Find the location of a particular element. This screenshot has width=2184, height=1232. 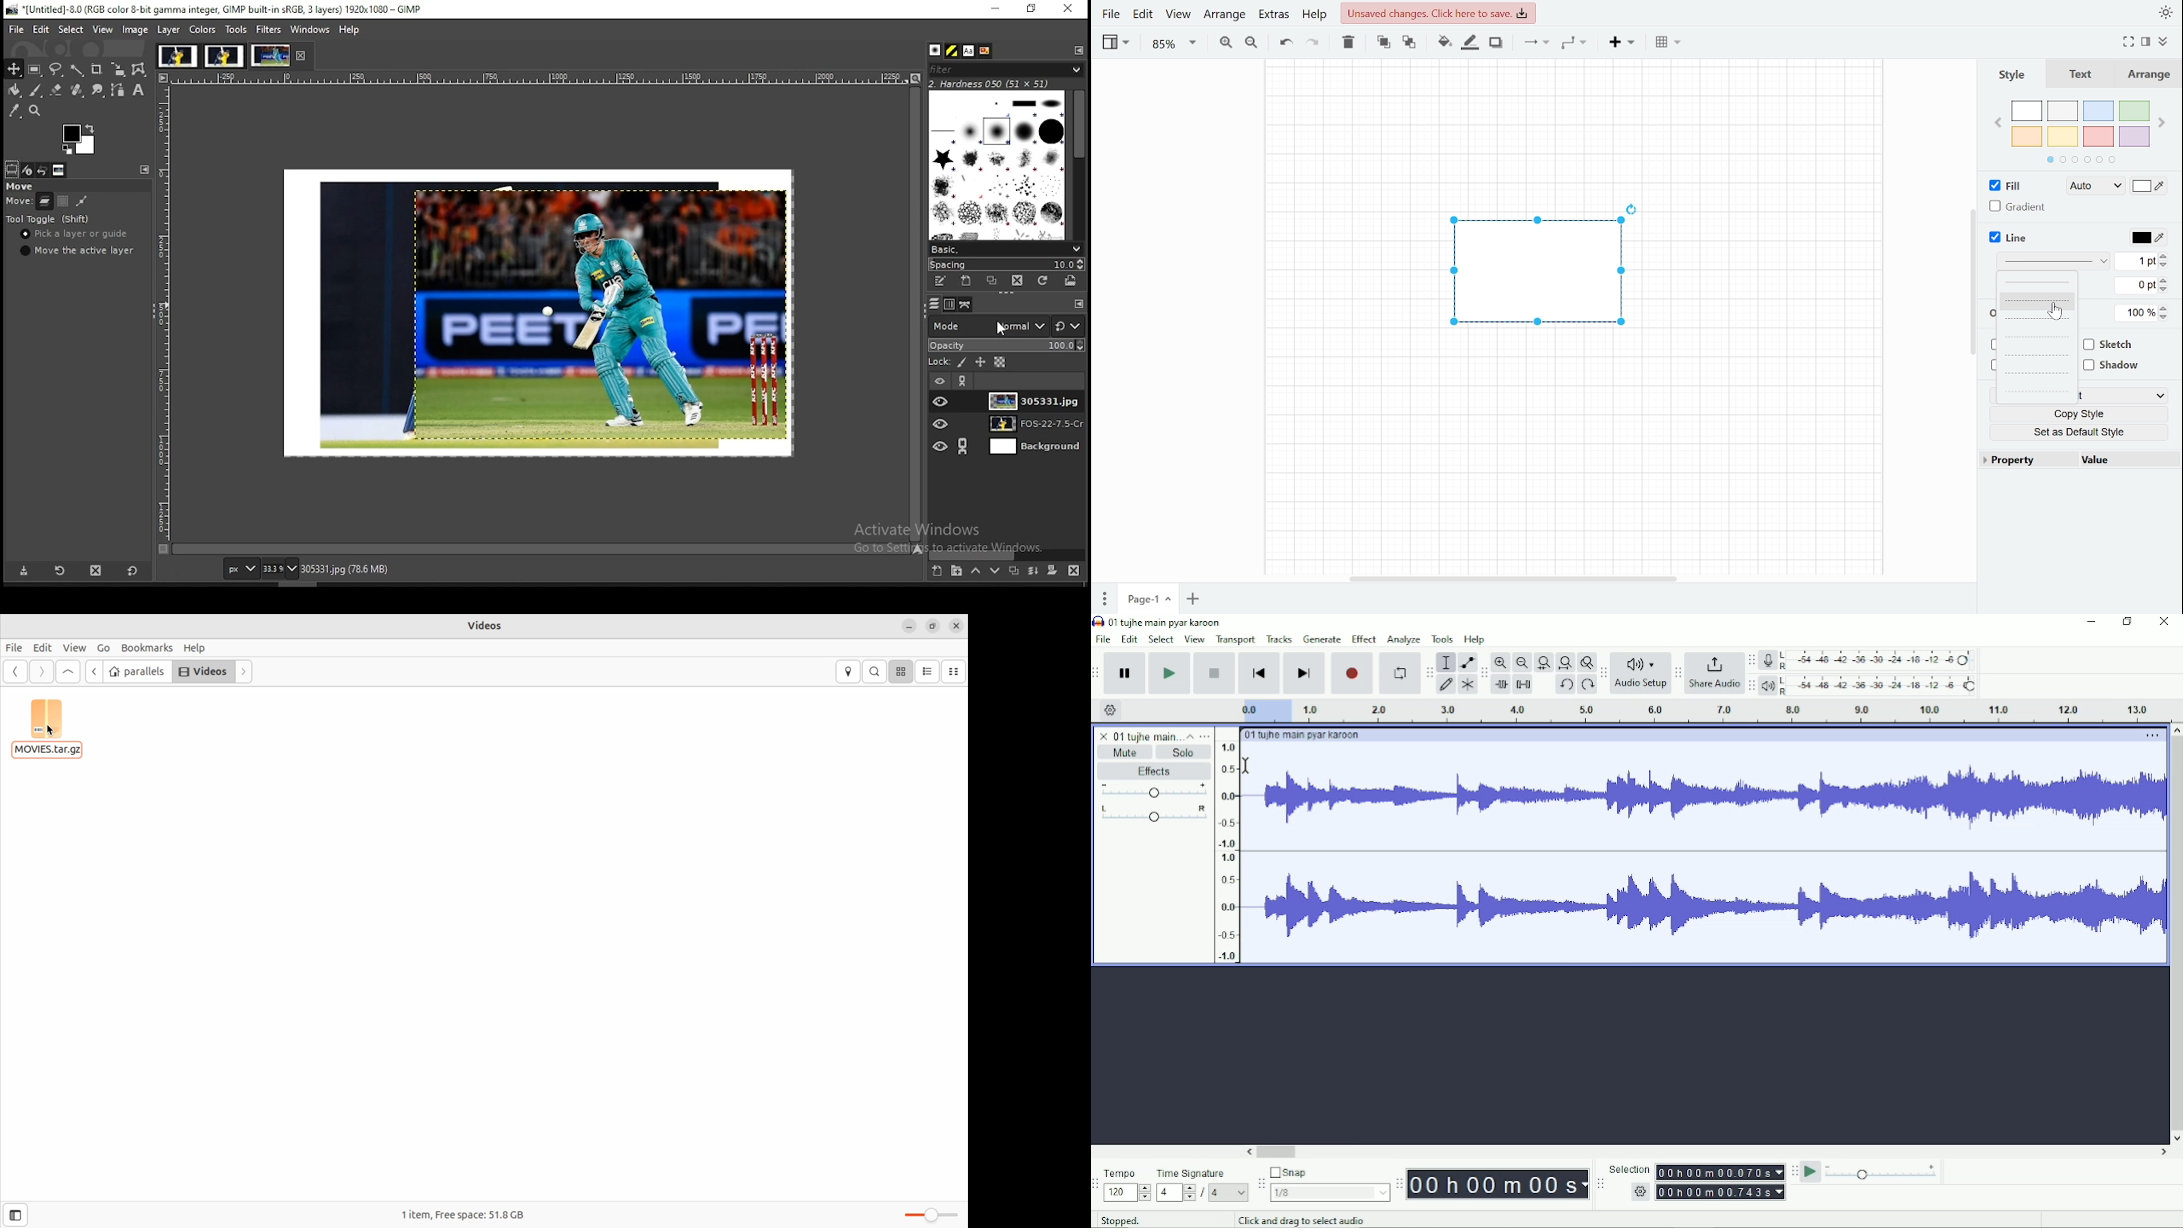

Selection tool is located at coordinates (1446, 661).